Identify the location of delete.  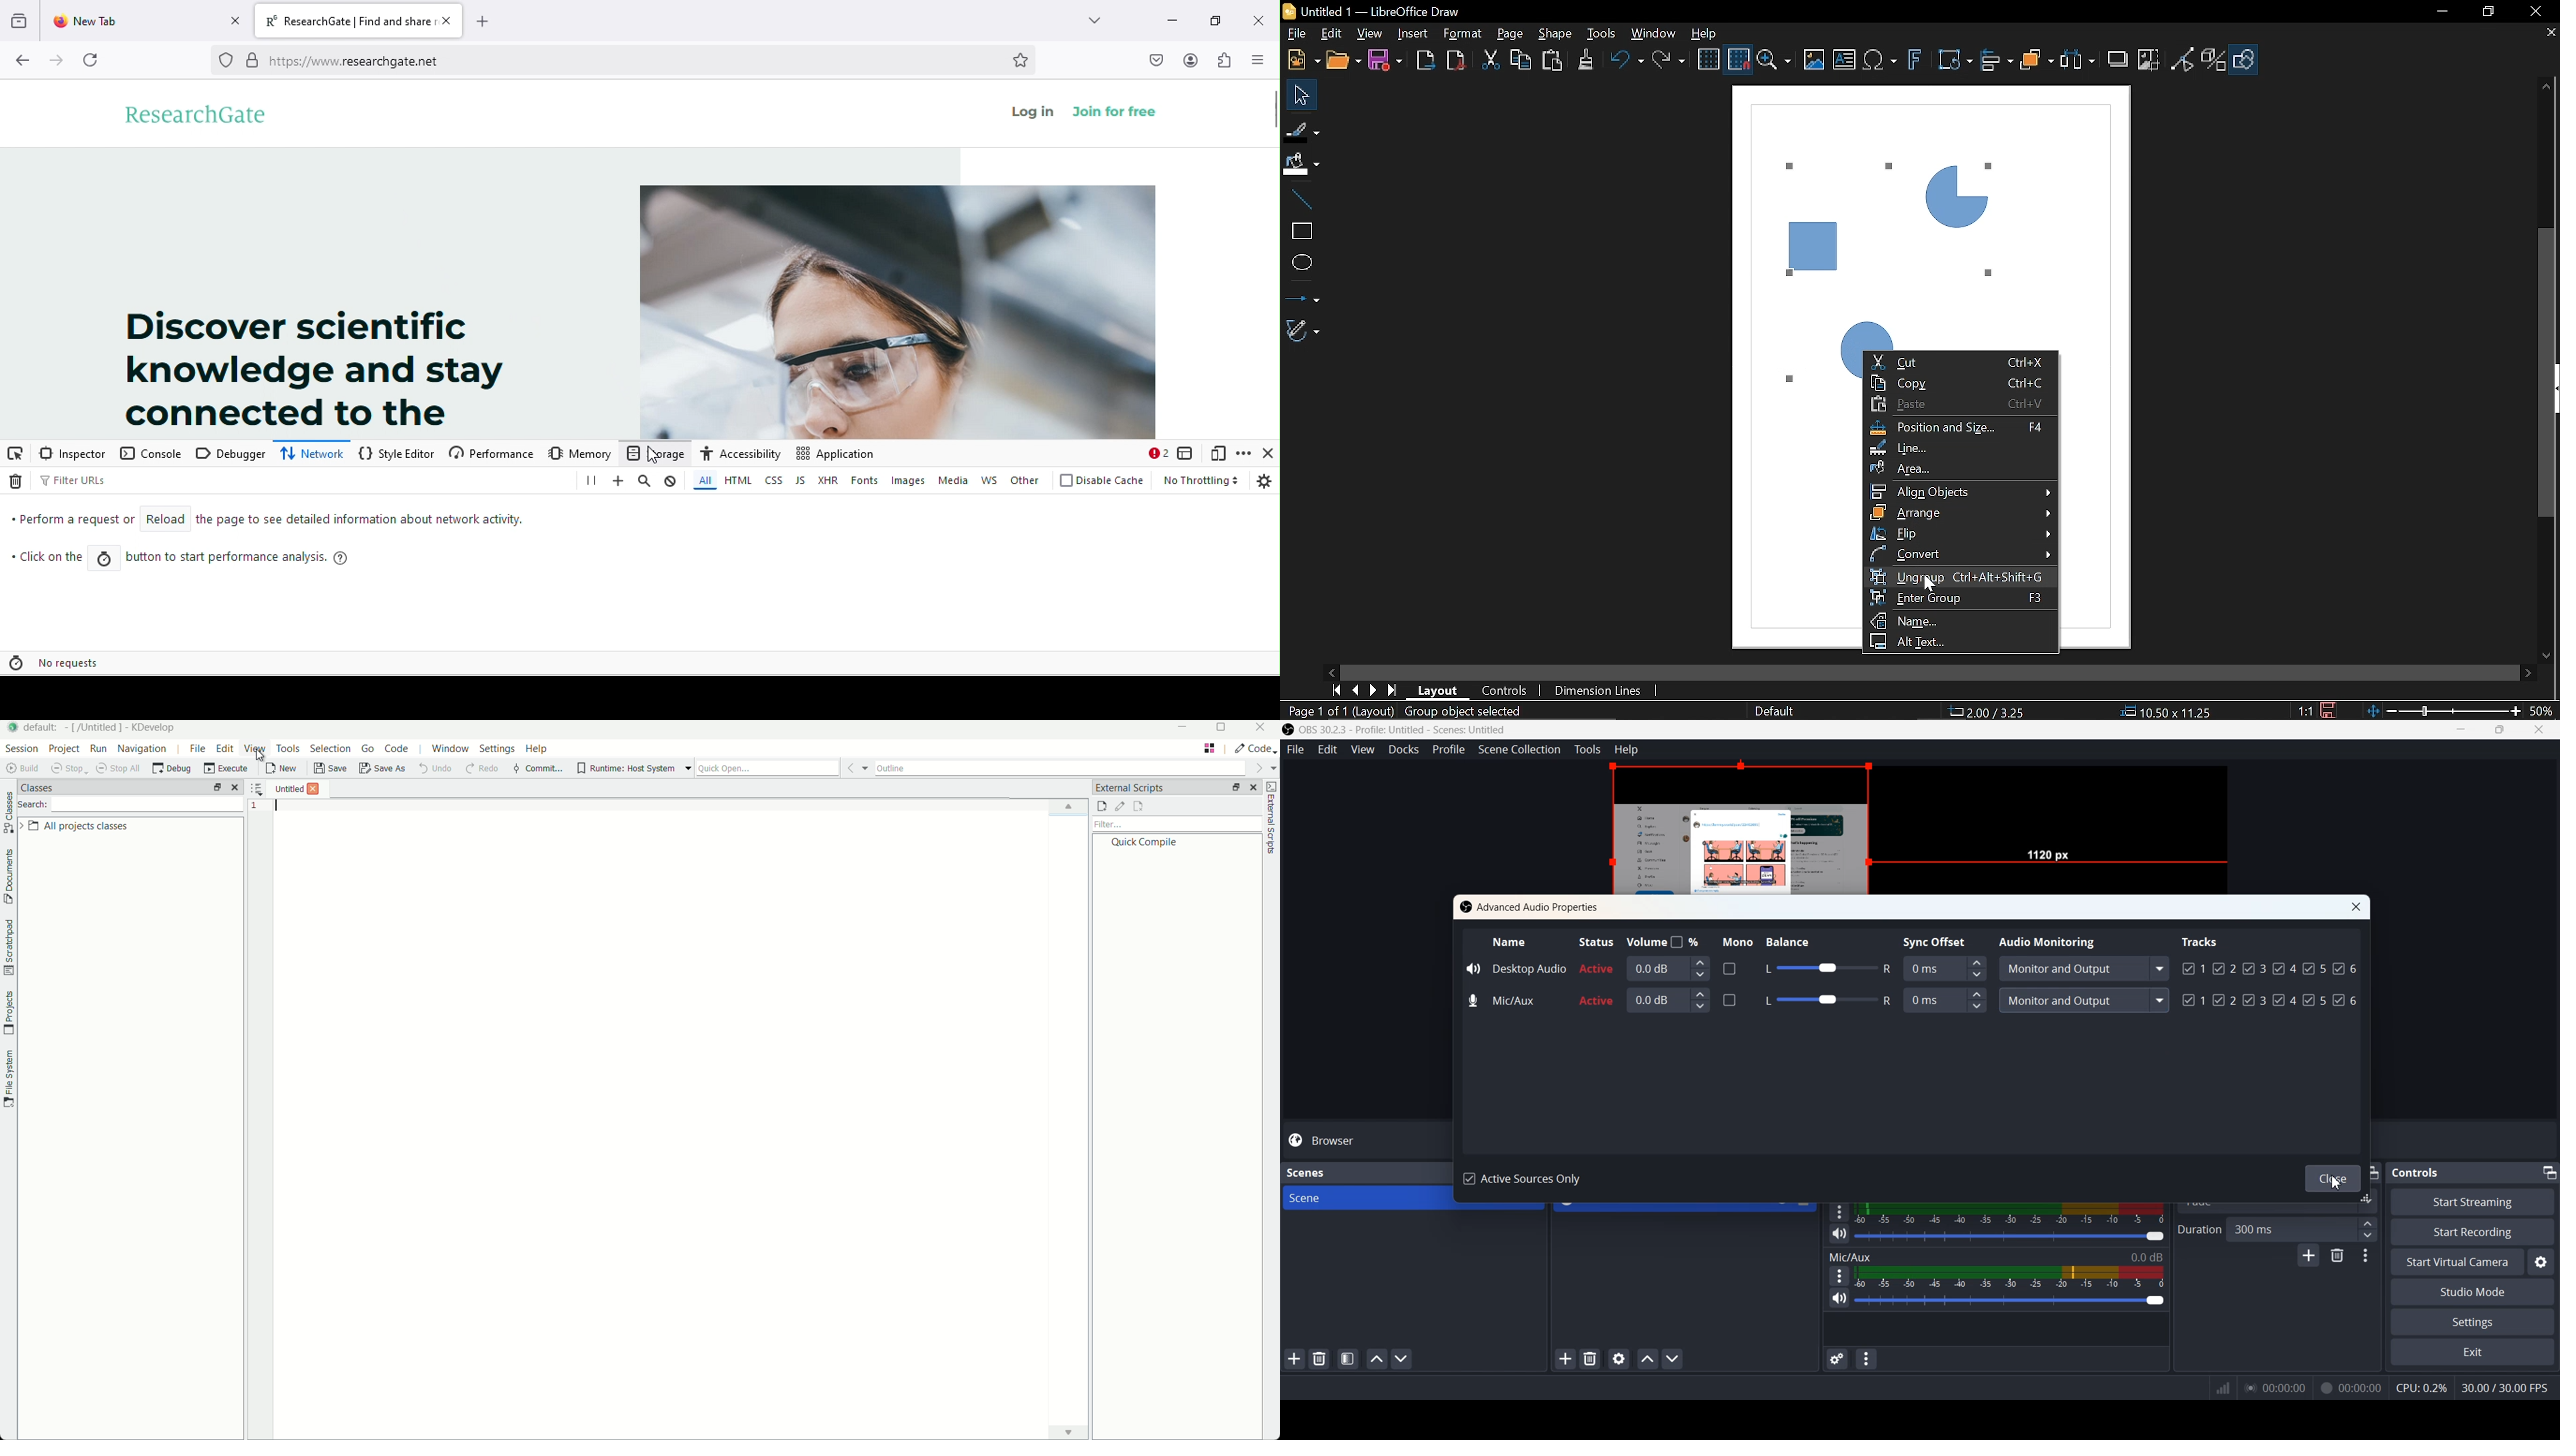
(16, 482).